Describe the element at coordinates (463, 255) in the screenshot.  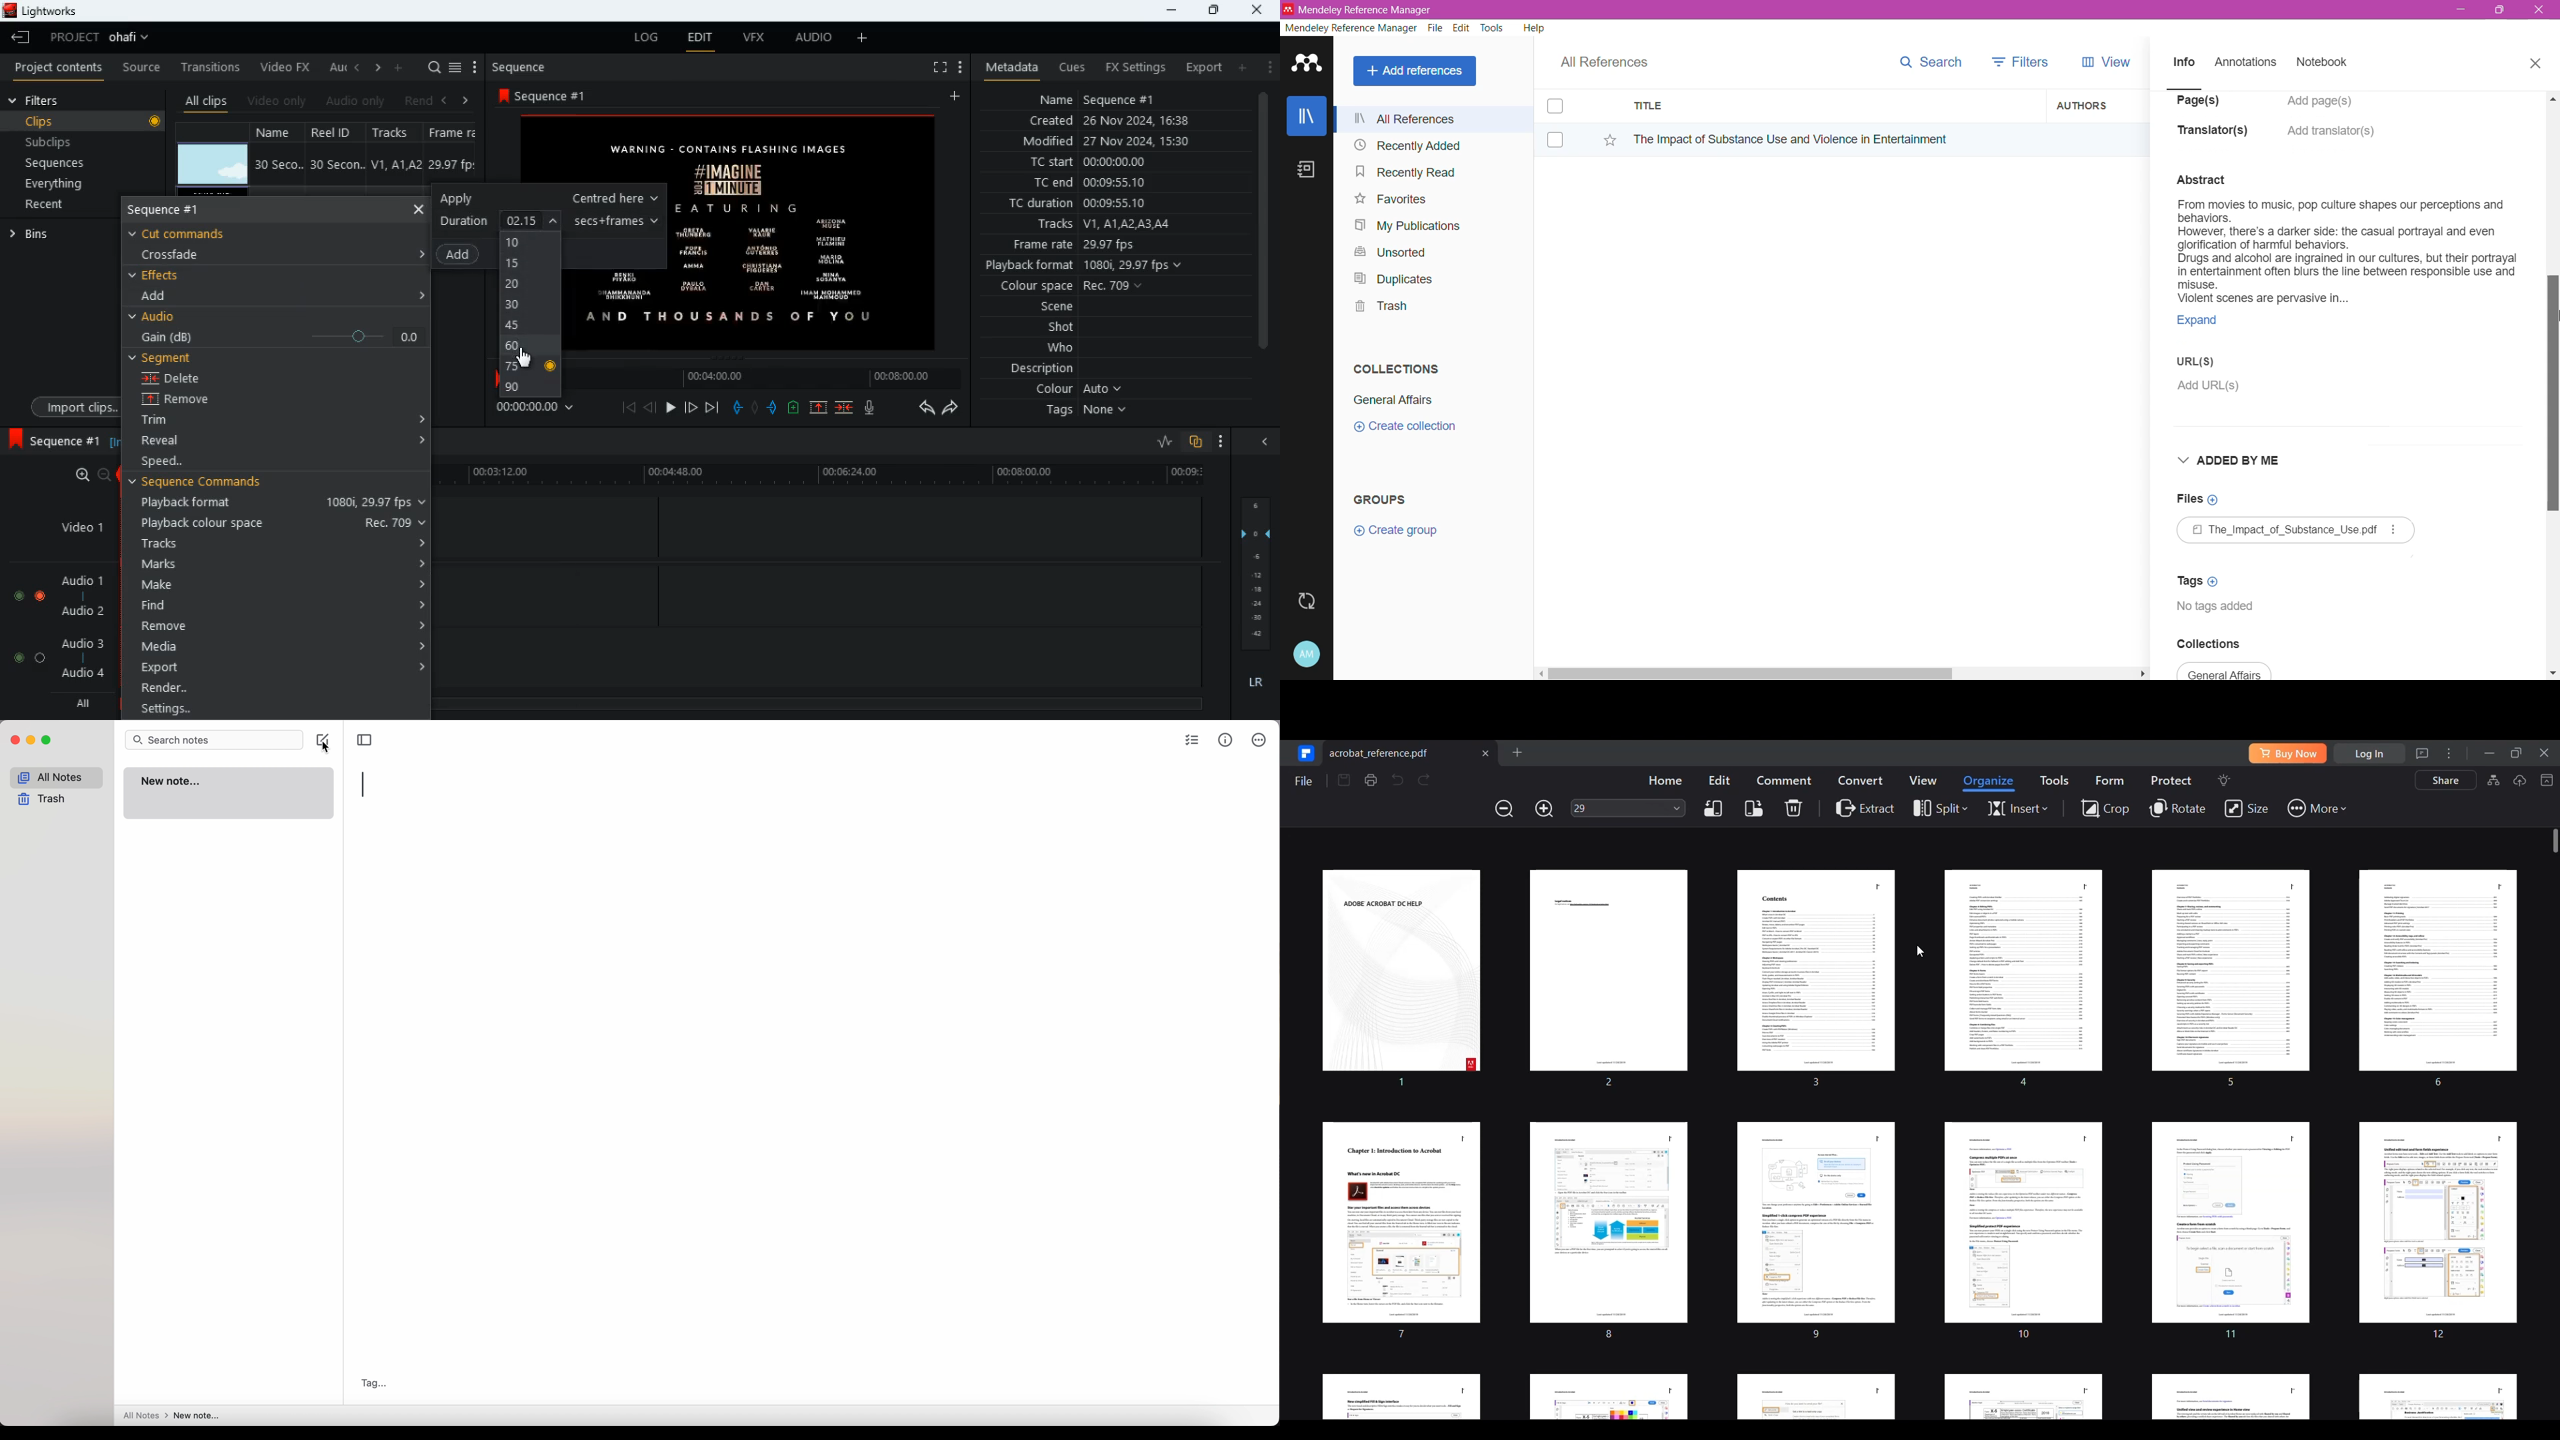
I see `add` at that location.